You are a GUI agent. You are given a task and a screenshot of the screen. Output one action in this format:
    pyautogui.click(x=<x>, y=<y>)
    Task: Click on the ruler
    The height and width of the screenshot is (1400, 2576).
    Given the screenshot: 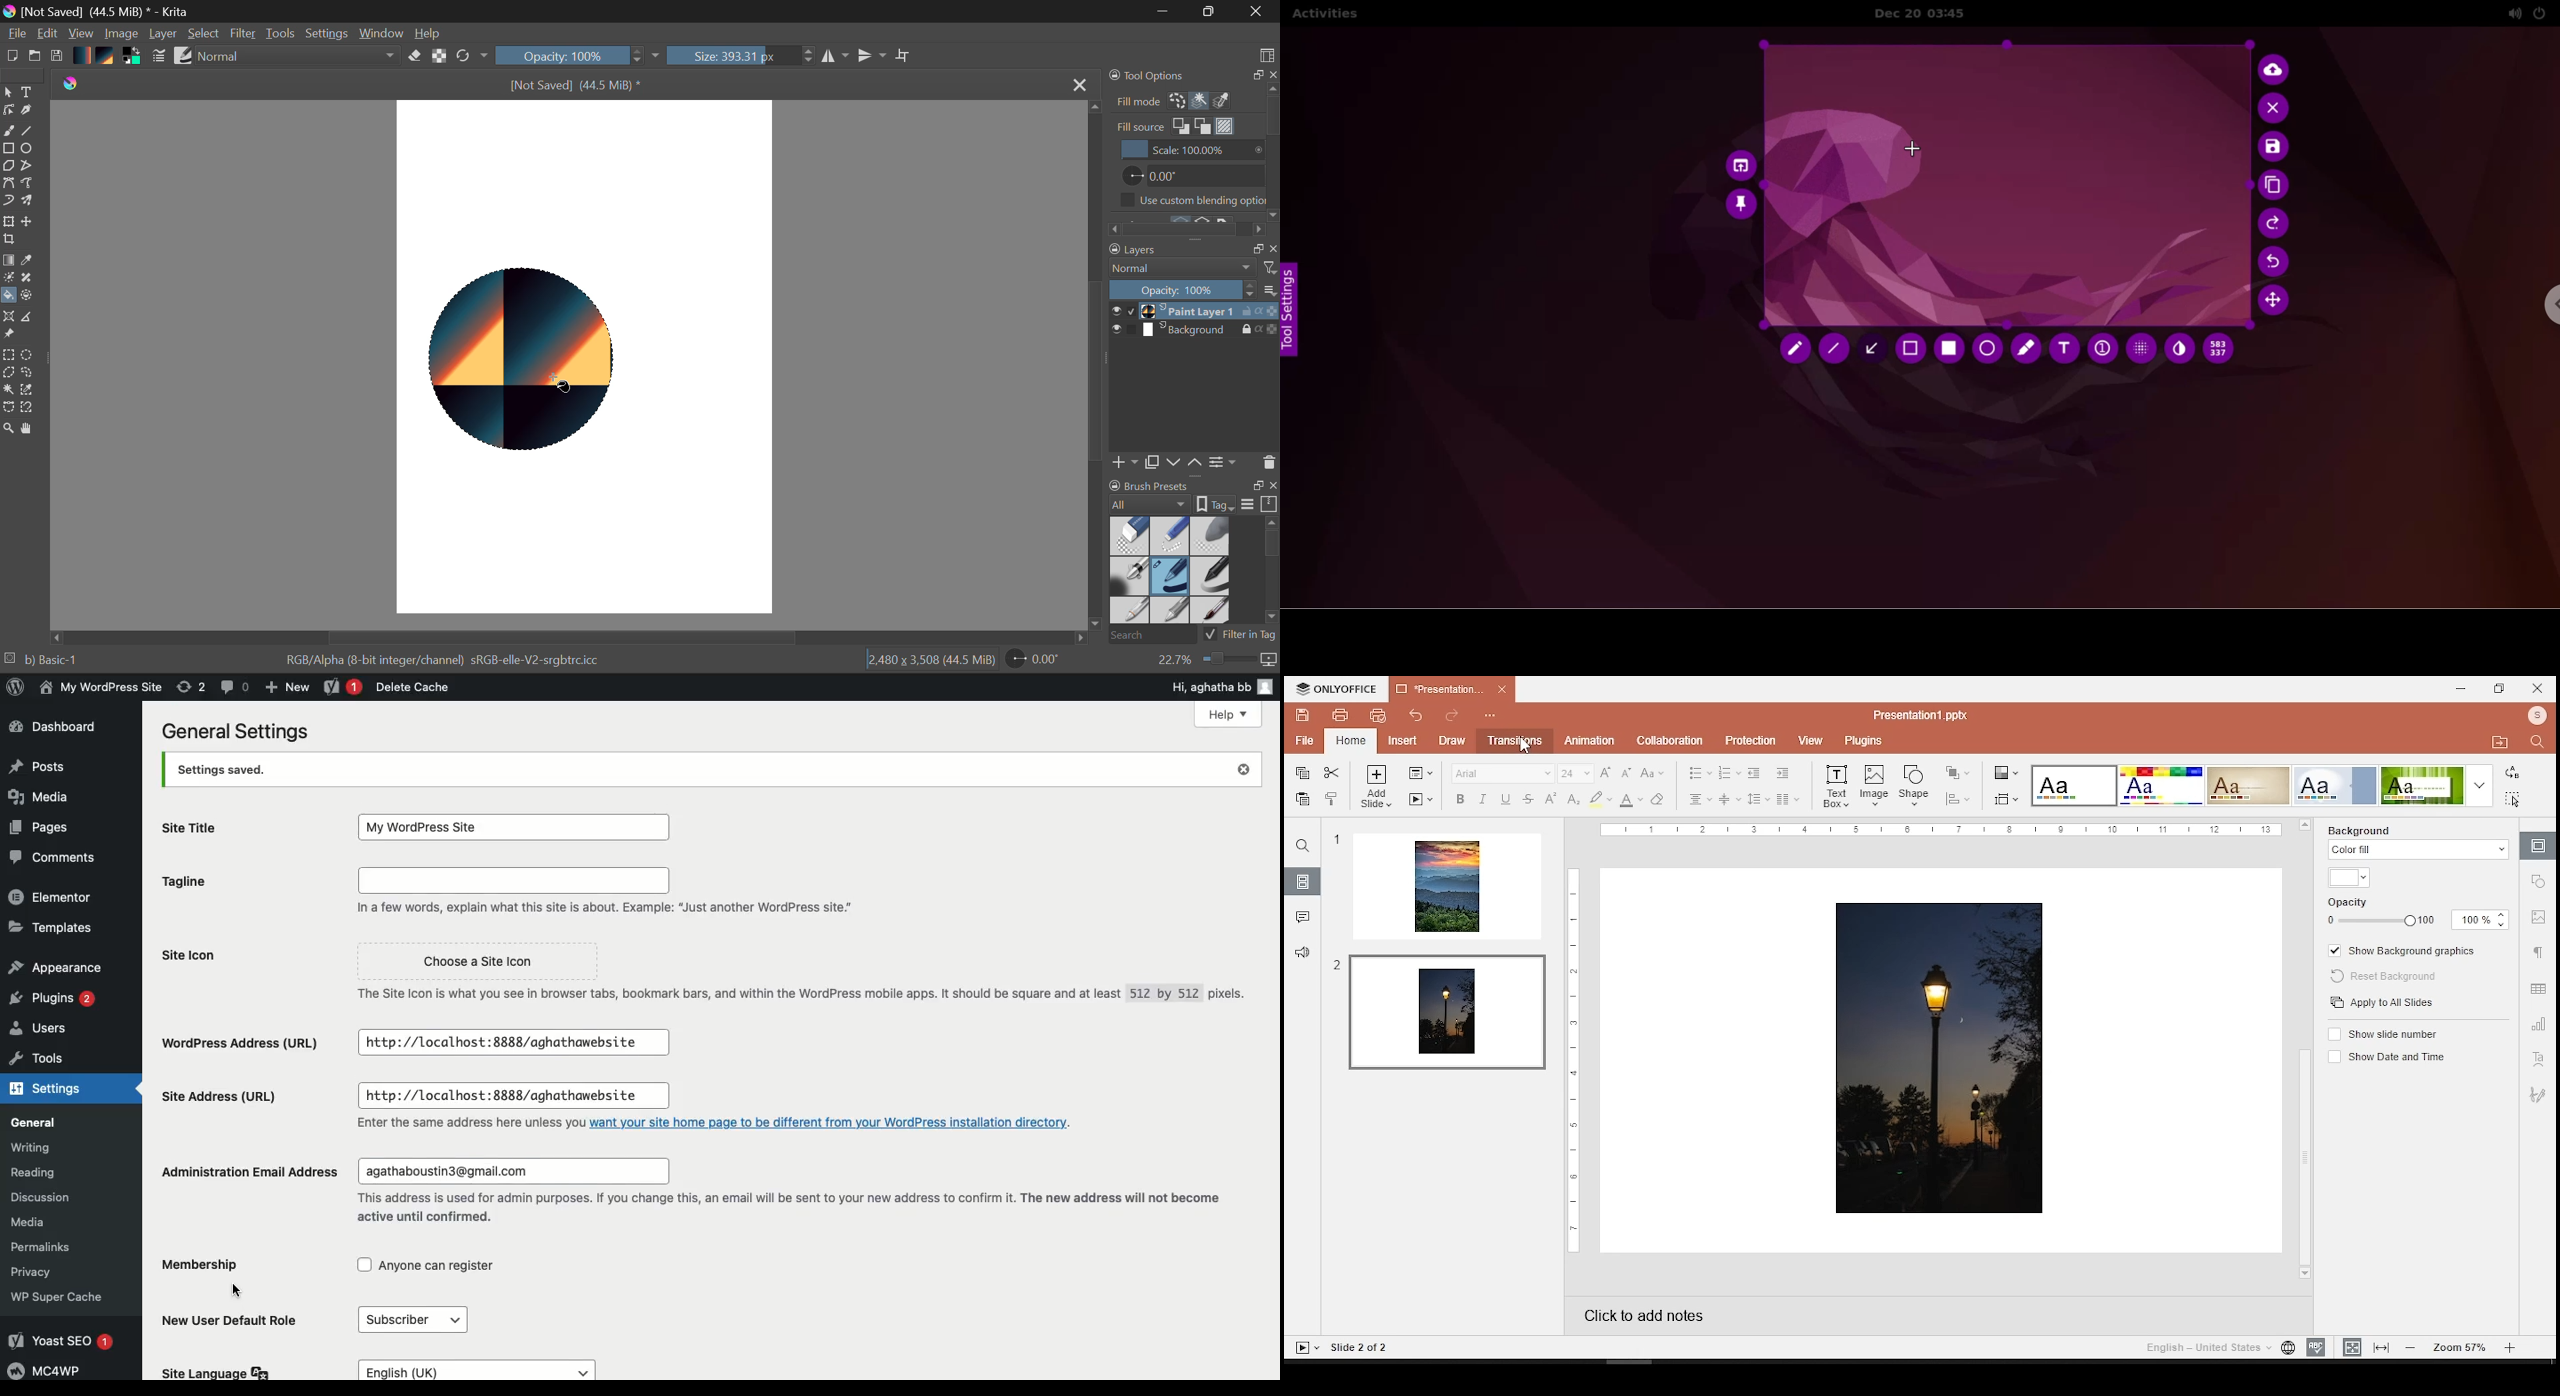 What is the action you would take?
    pyautogui.click(x=1943, y=830)
    